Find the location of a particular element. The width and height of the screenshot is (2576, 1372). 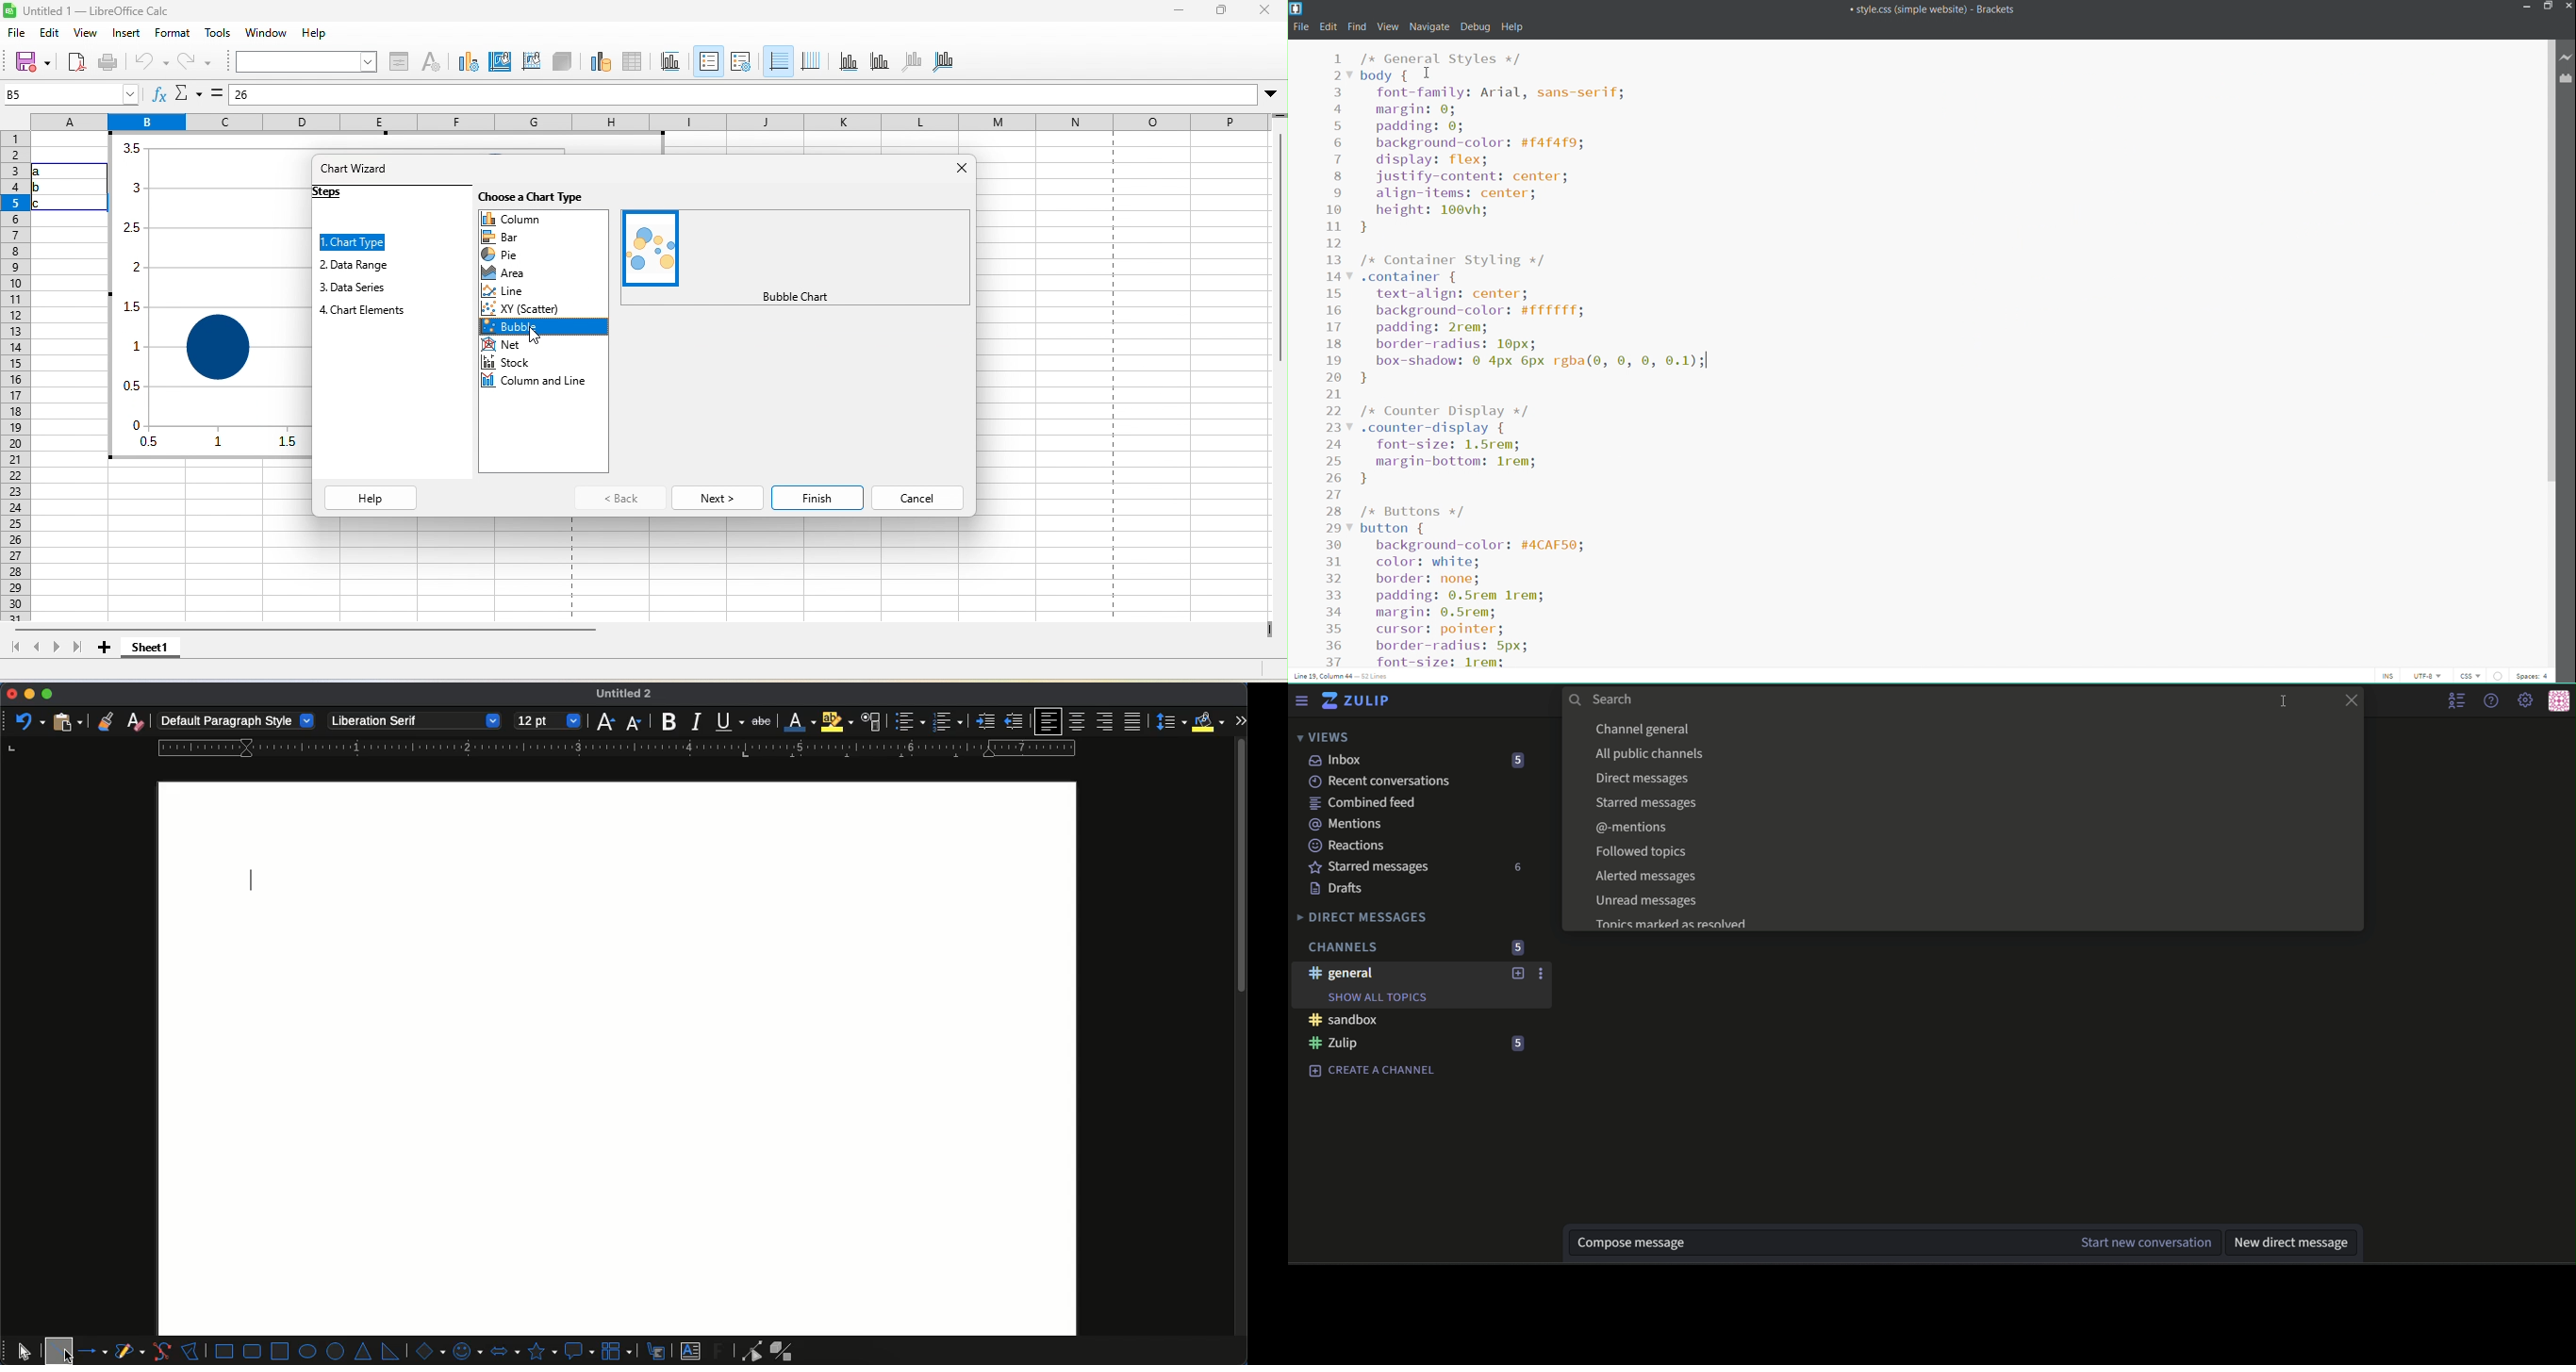

cancel is located at coordinates (920, 494).